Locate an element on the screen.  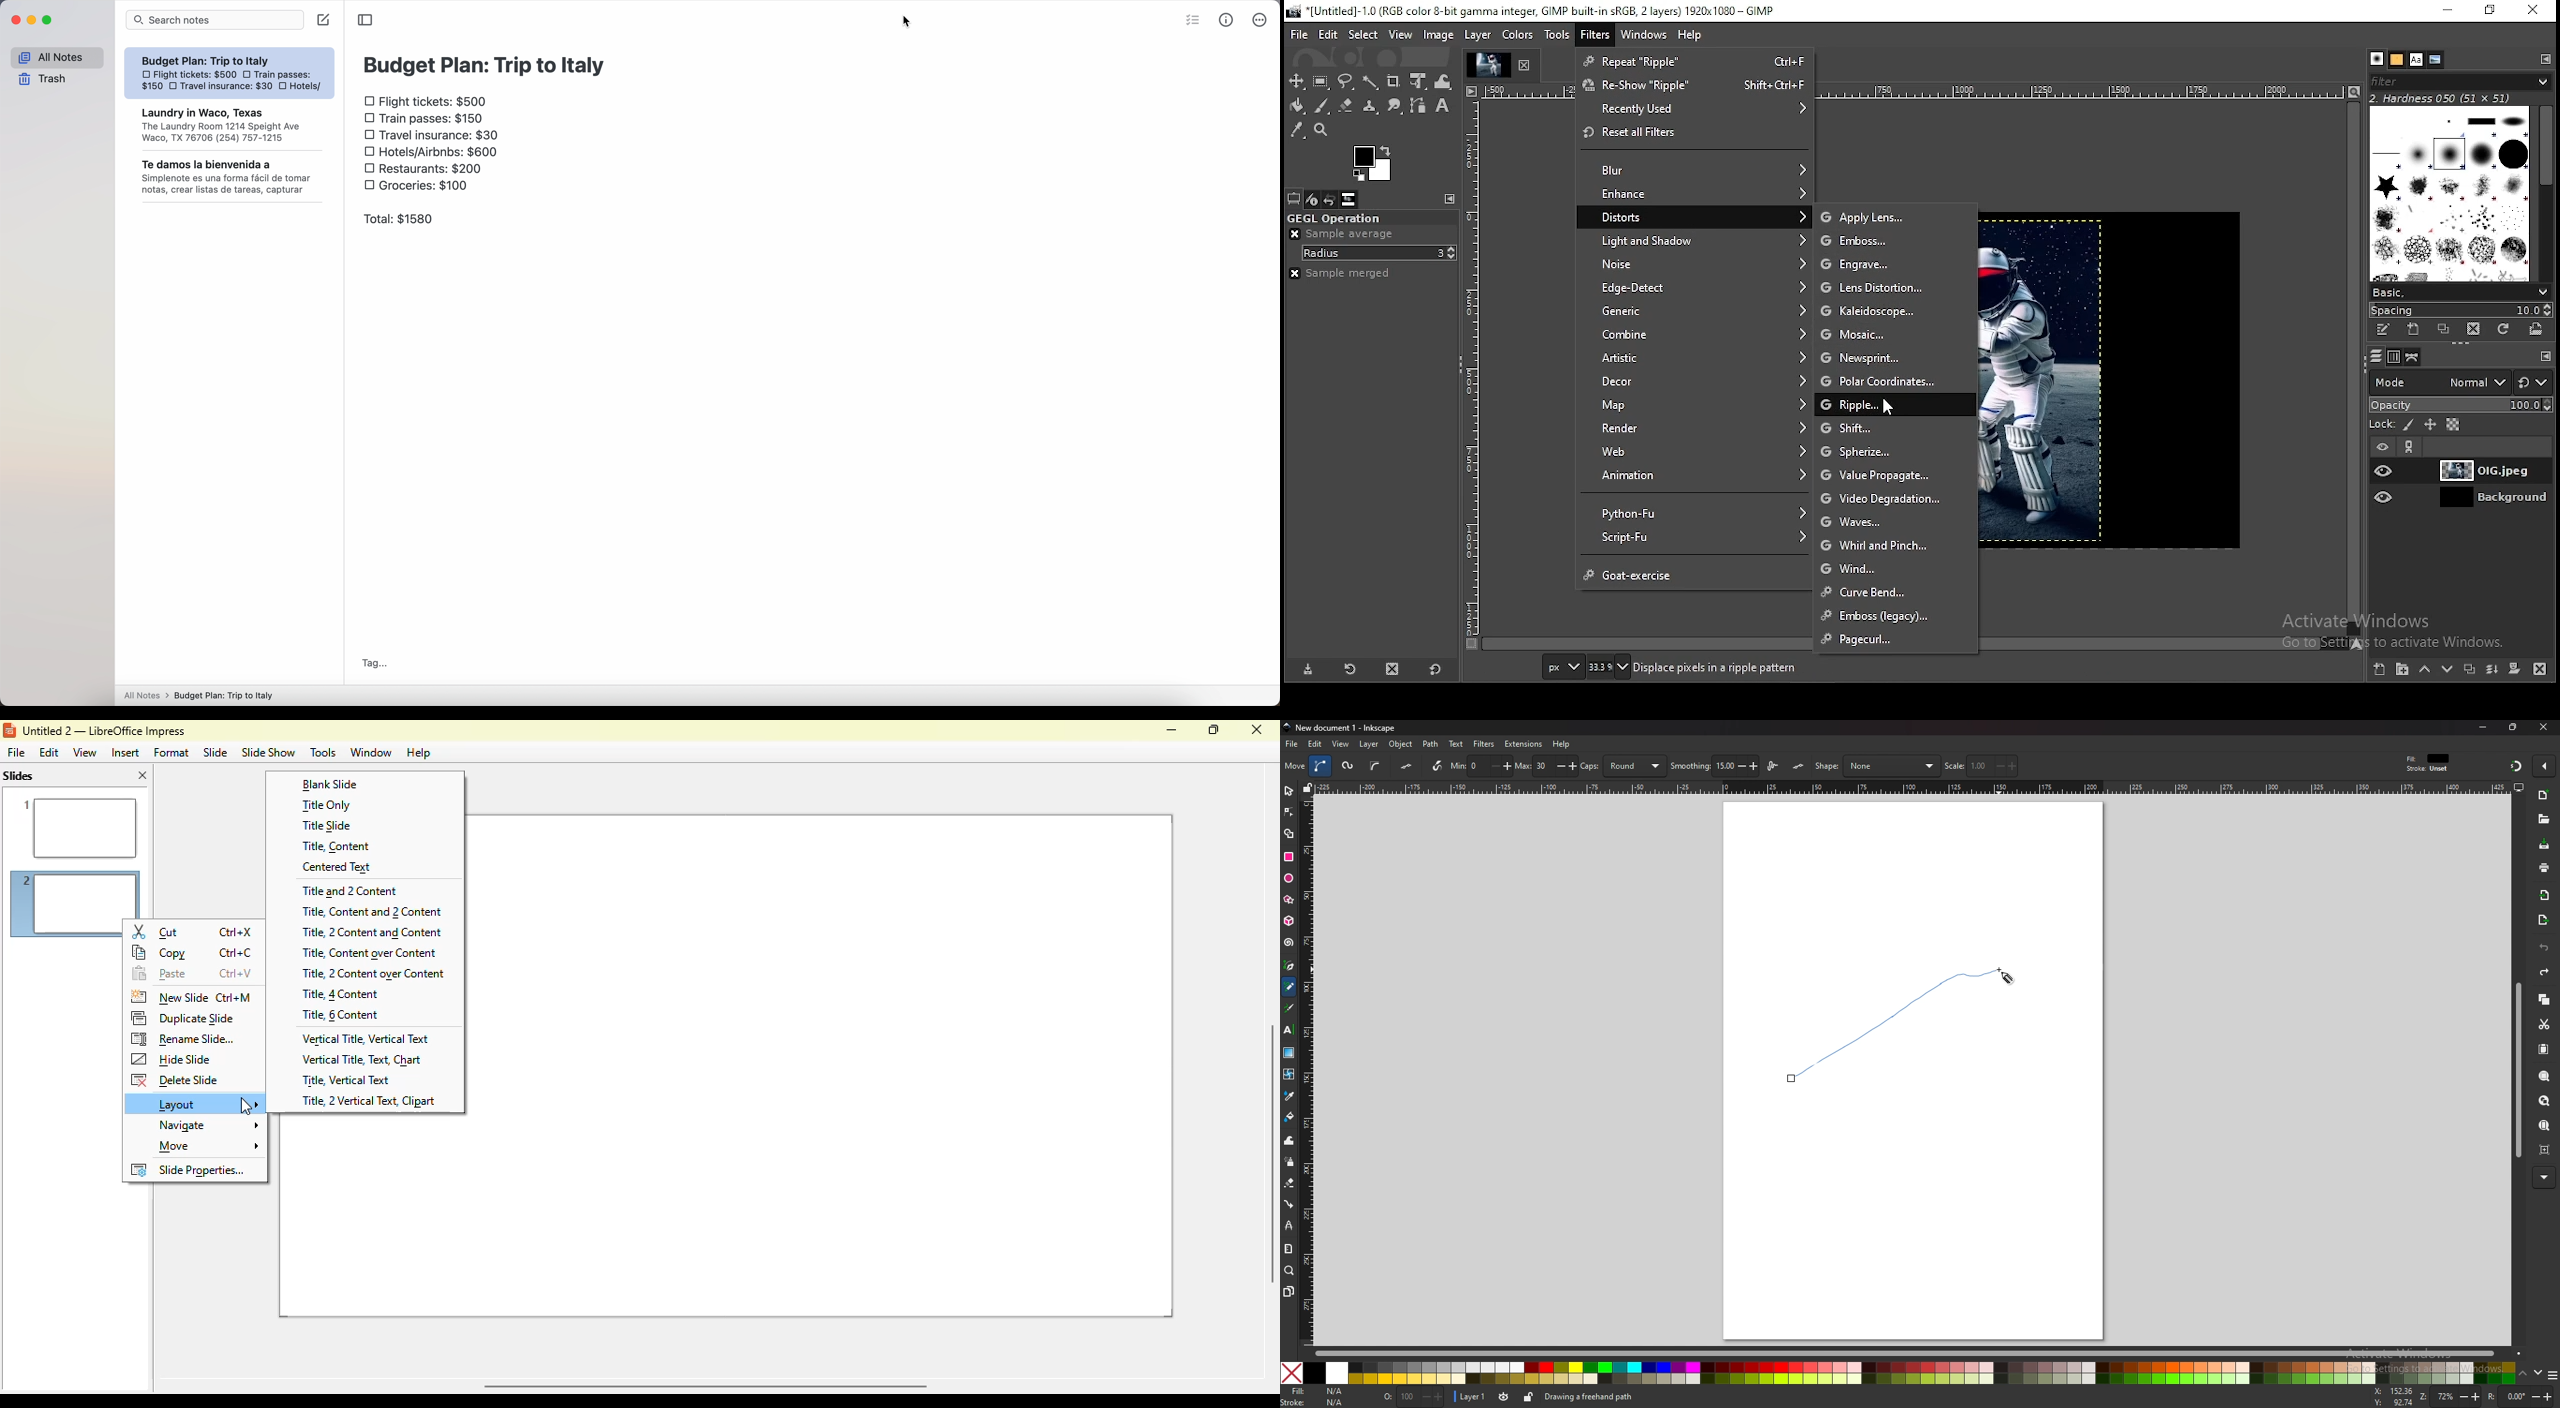
use pressure input is located at coordinates (1433, 765).